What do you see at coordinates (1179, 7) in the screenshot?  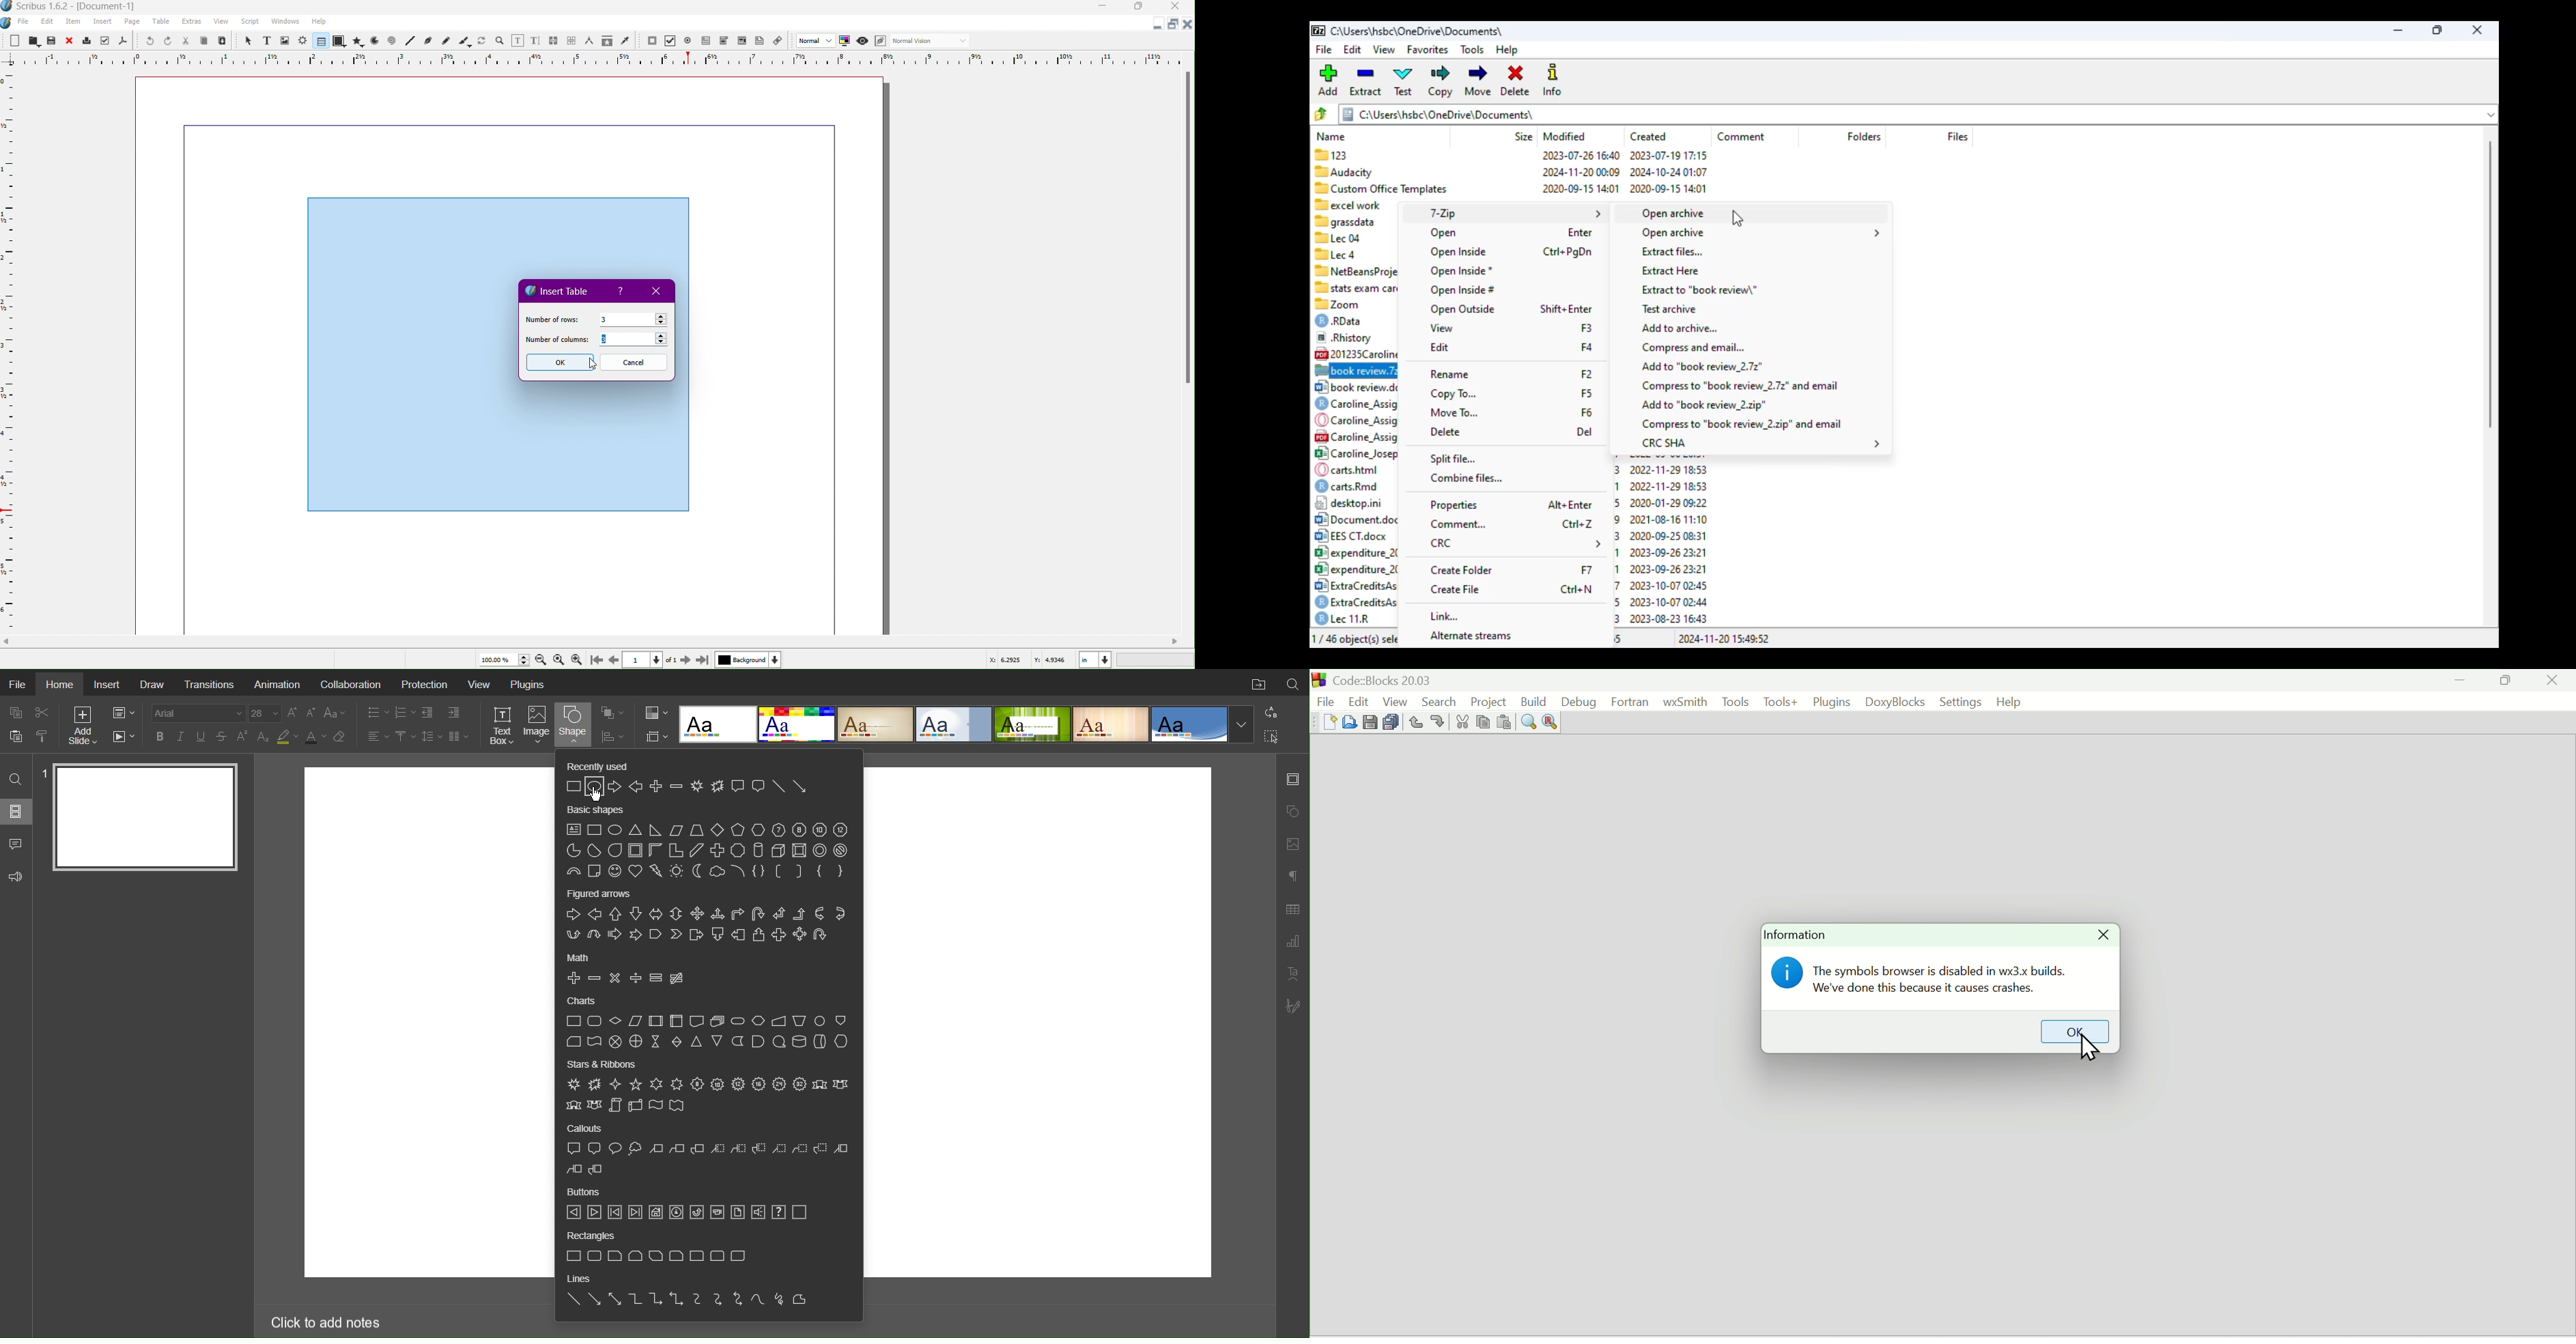 I see `Close` at bounding box center [1179, 7].